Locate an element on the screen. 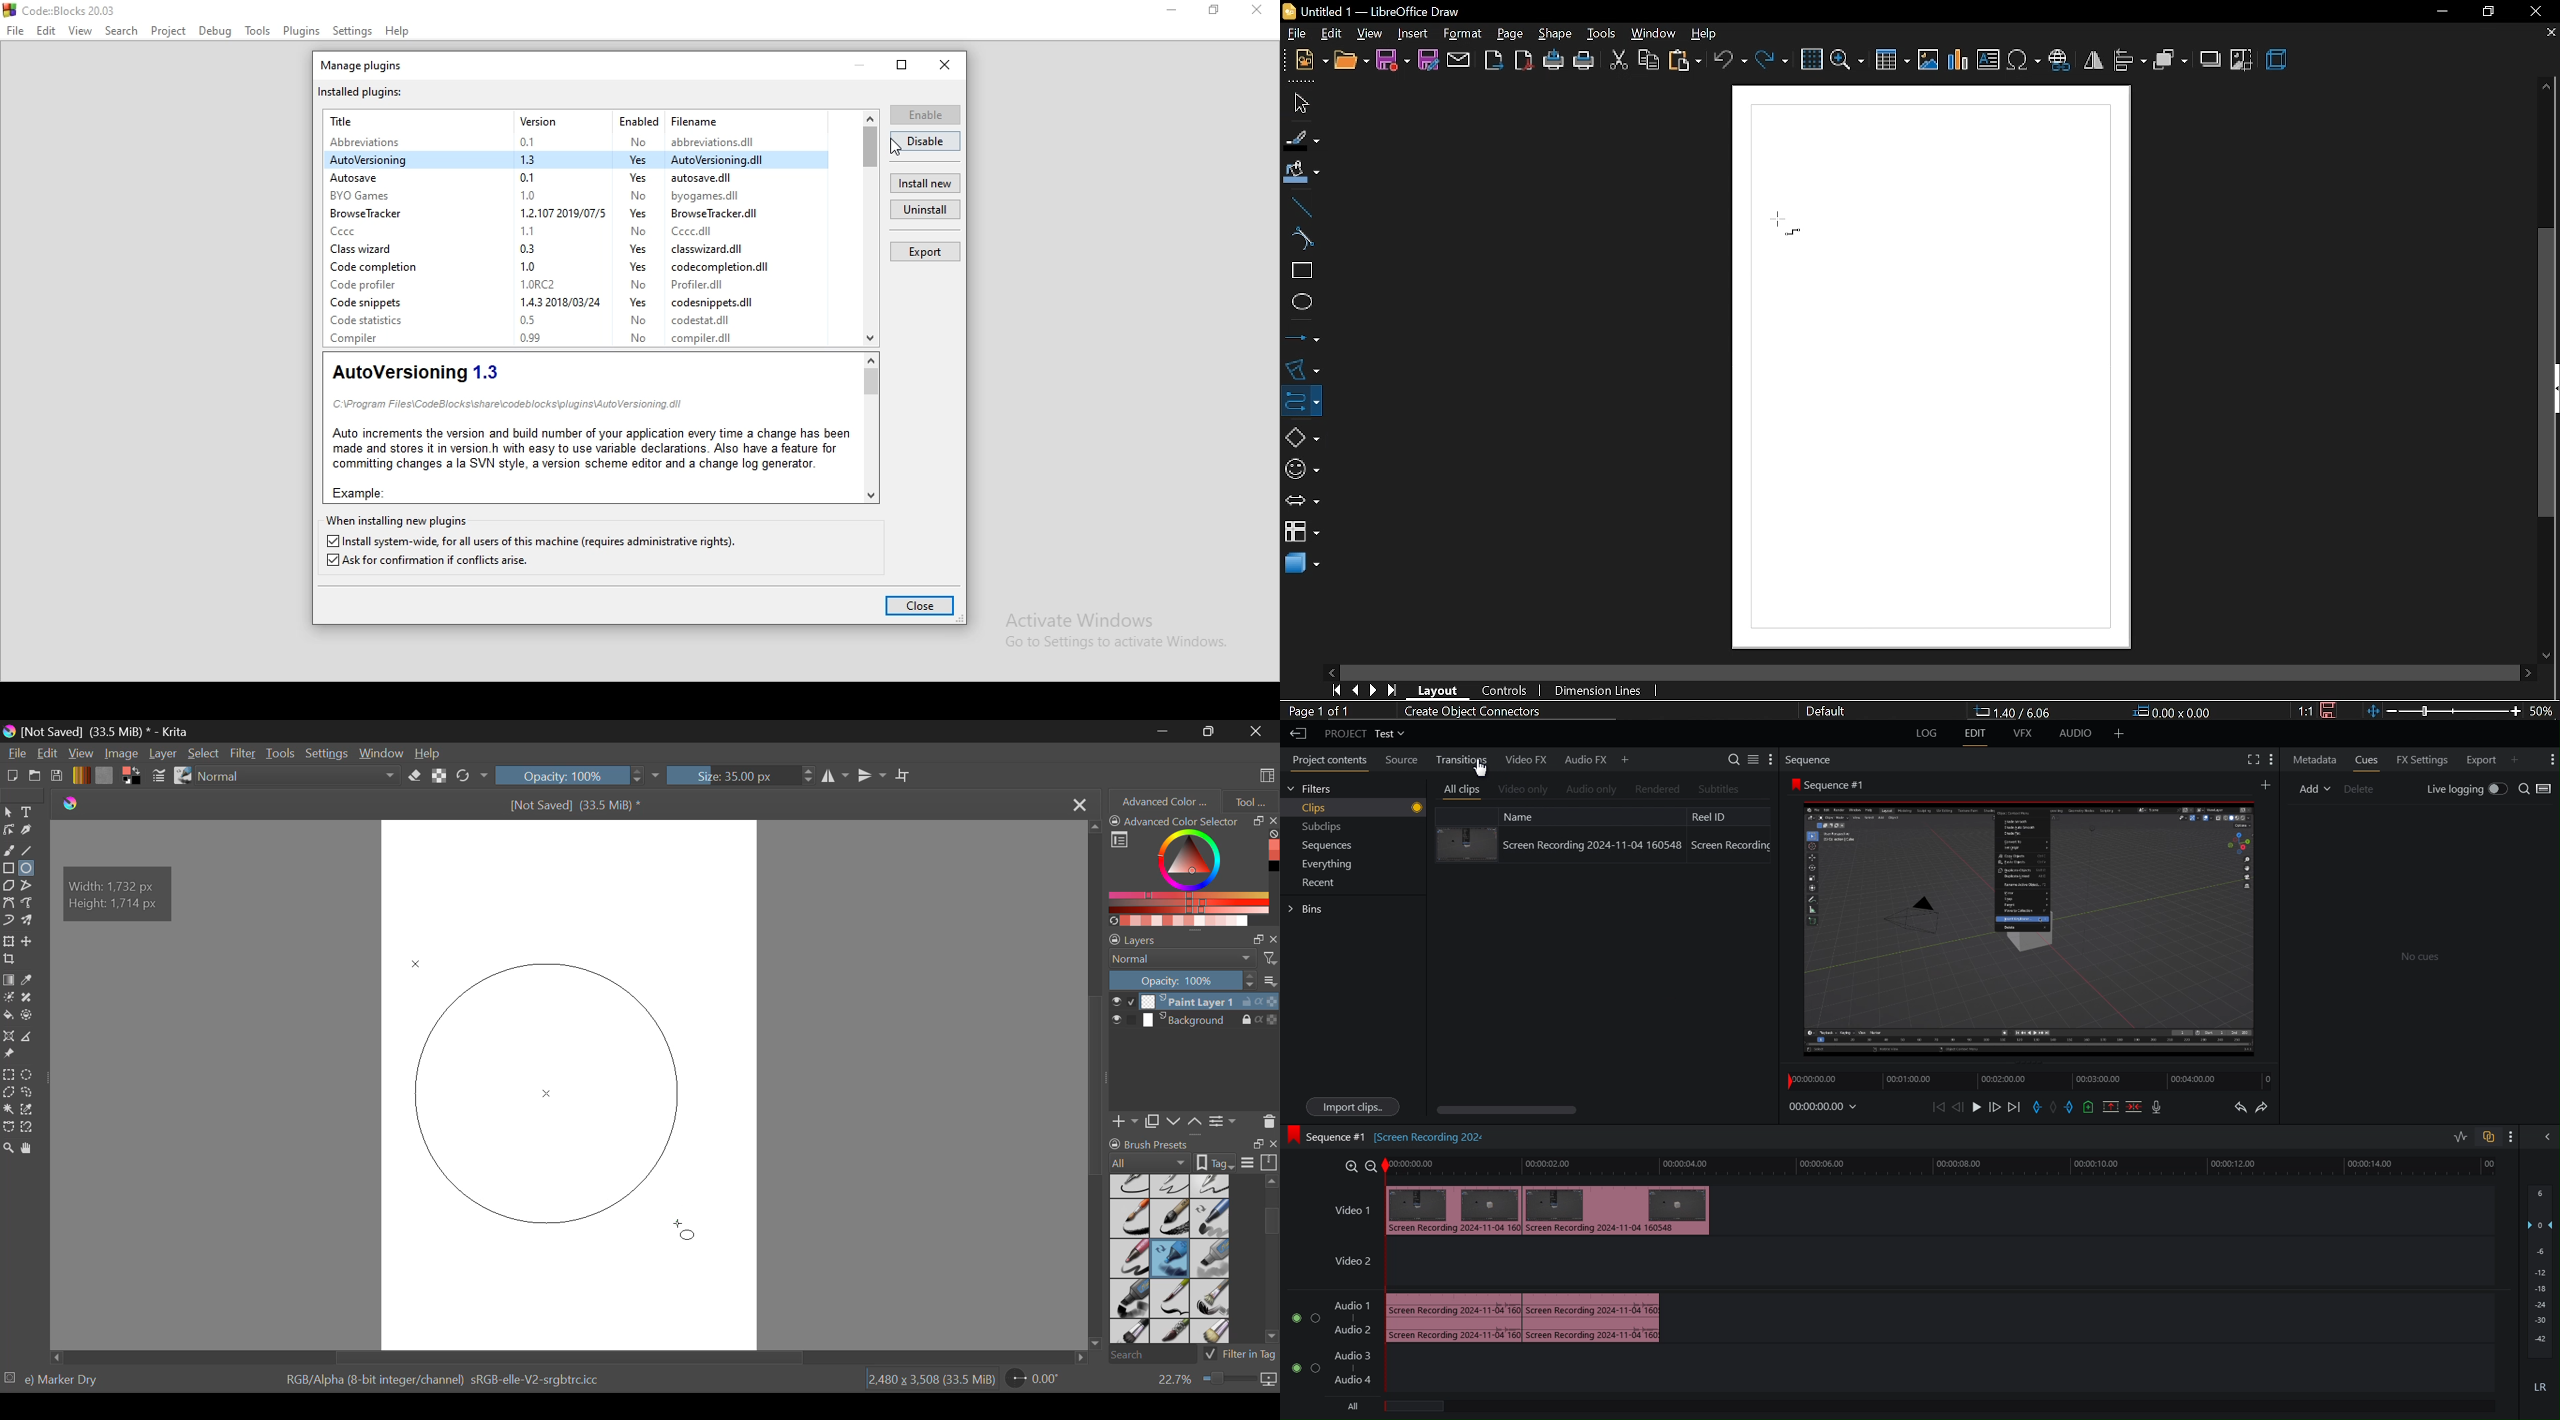 The height and width of the screenshot is (1428, 2576). 0.3 is located at coordinates (533, 246).